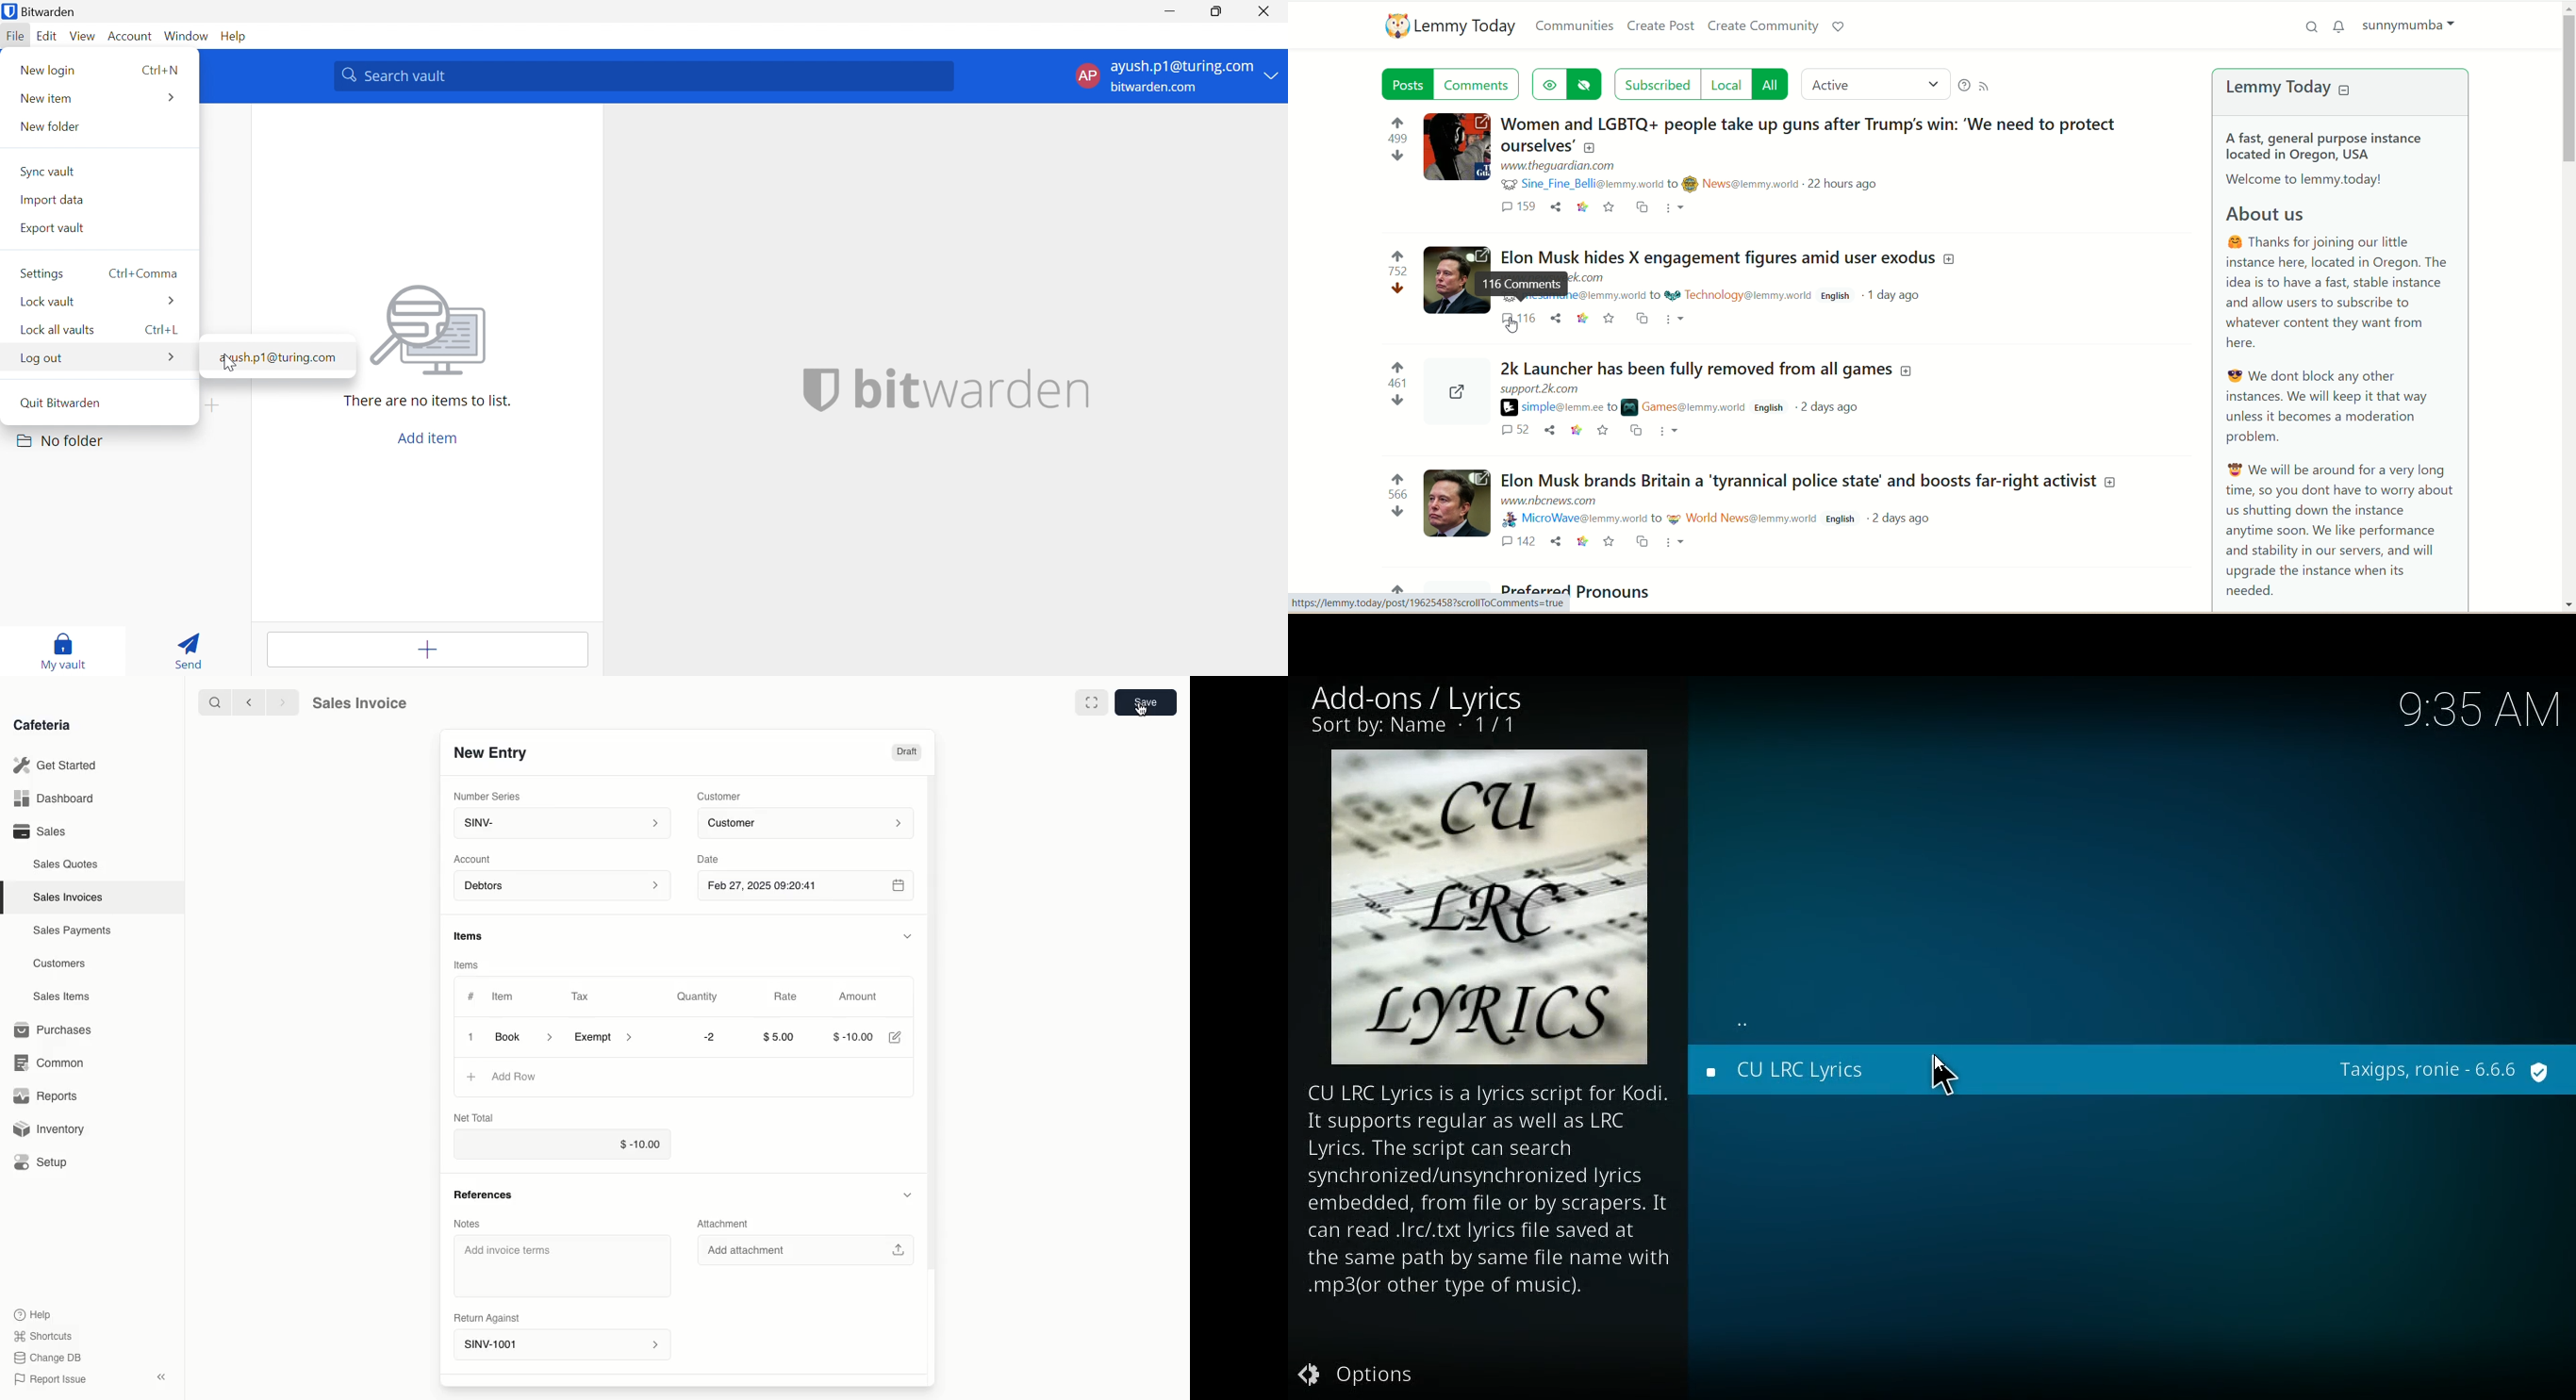 The width and height of the screenshot is (2576, 1400). Describe the element at coordinates (1447, 280) in the screenshot. I see `Profile` at that location.